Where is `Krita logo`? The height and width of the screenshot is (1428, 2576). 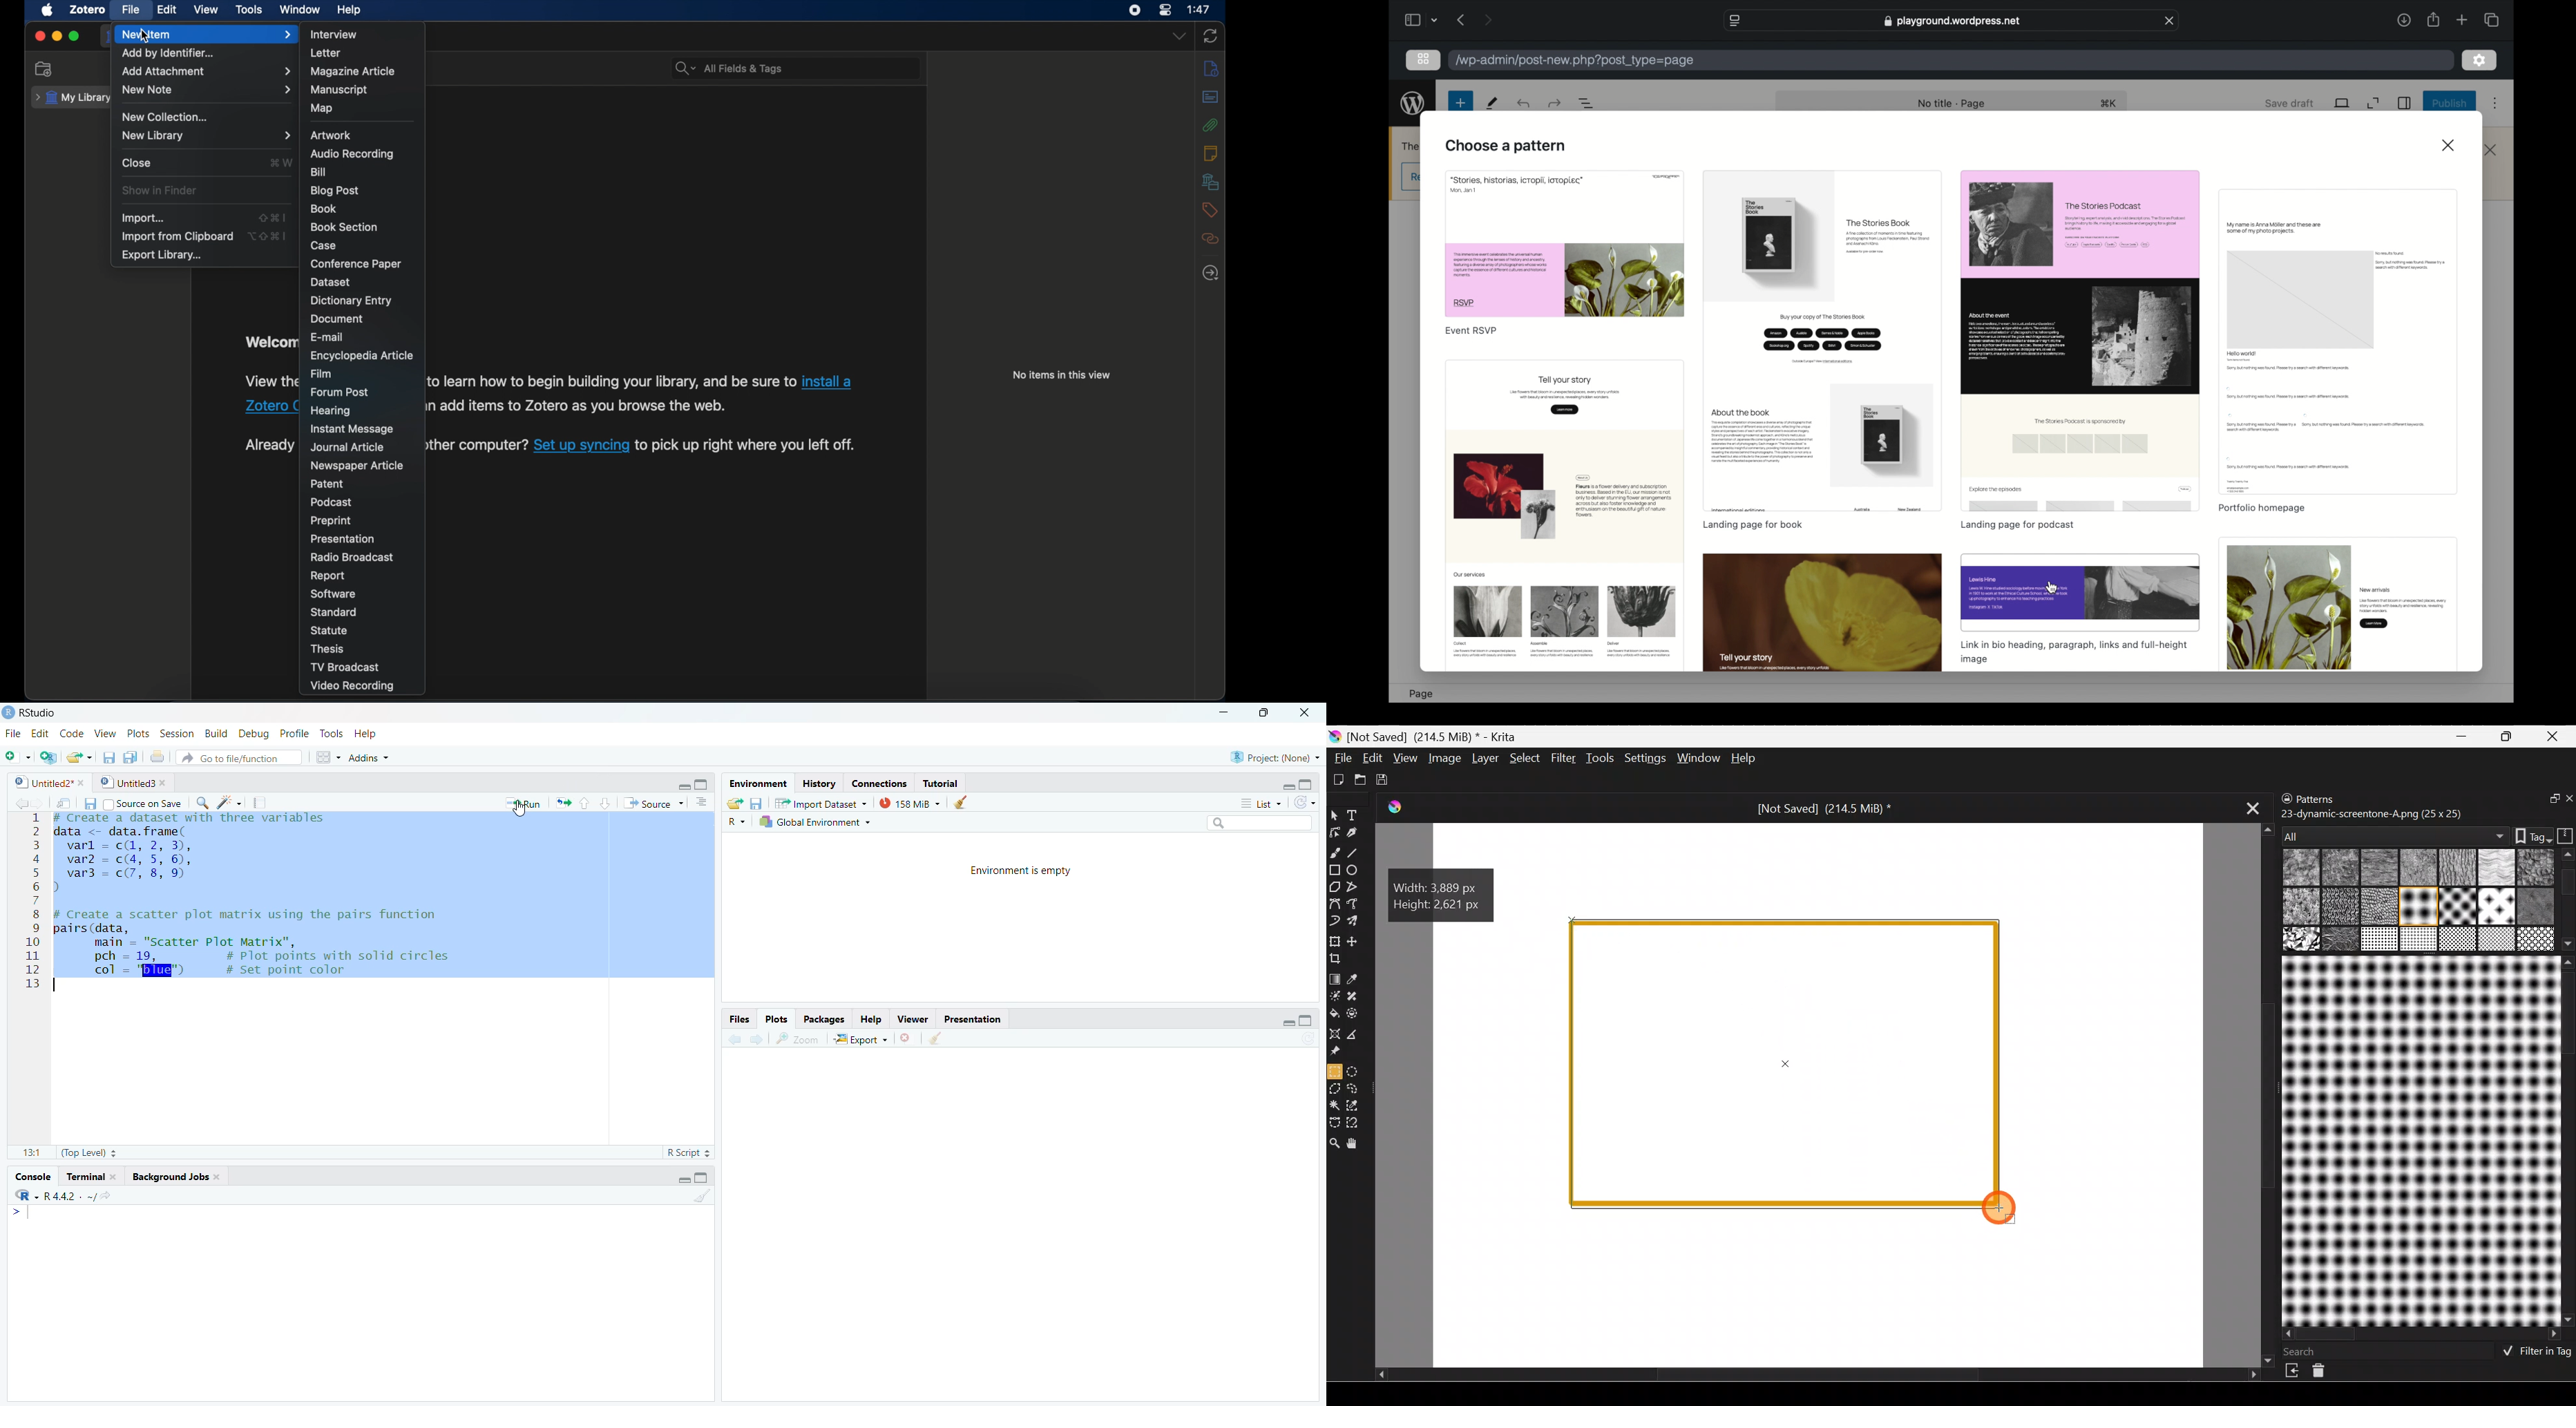
Krita logo is located at coordinates (1334, 737).